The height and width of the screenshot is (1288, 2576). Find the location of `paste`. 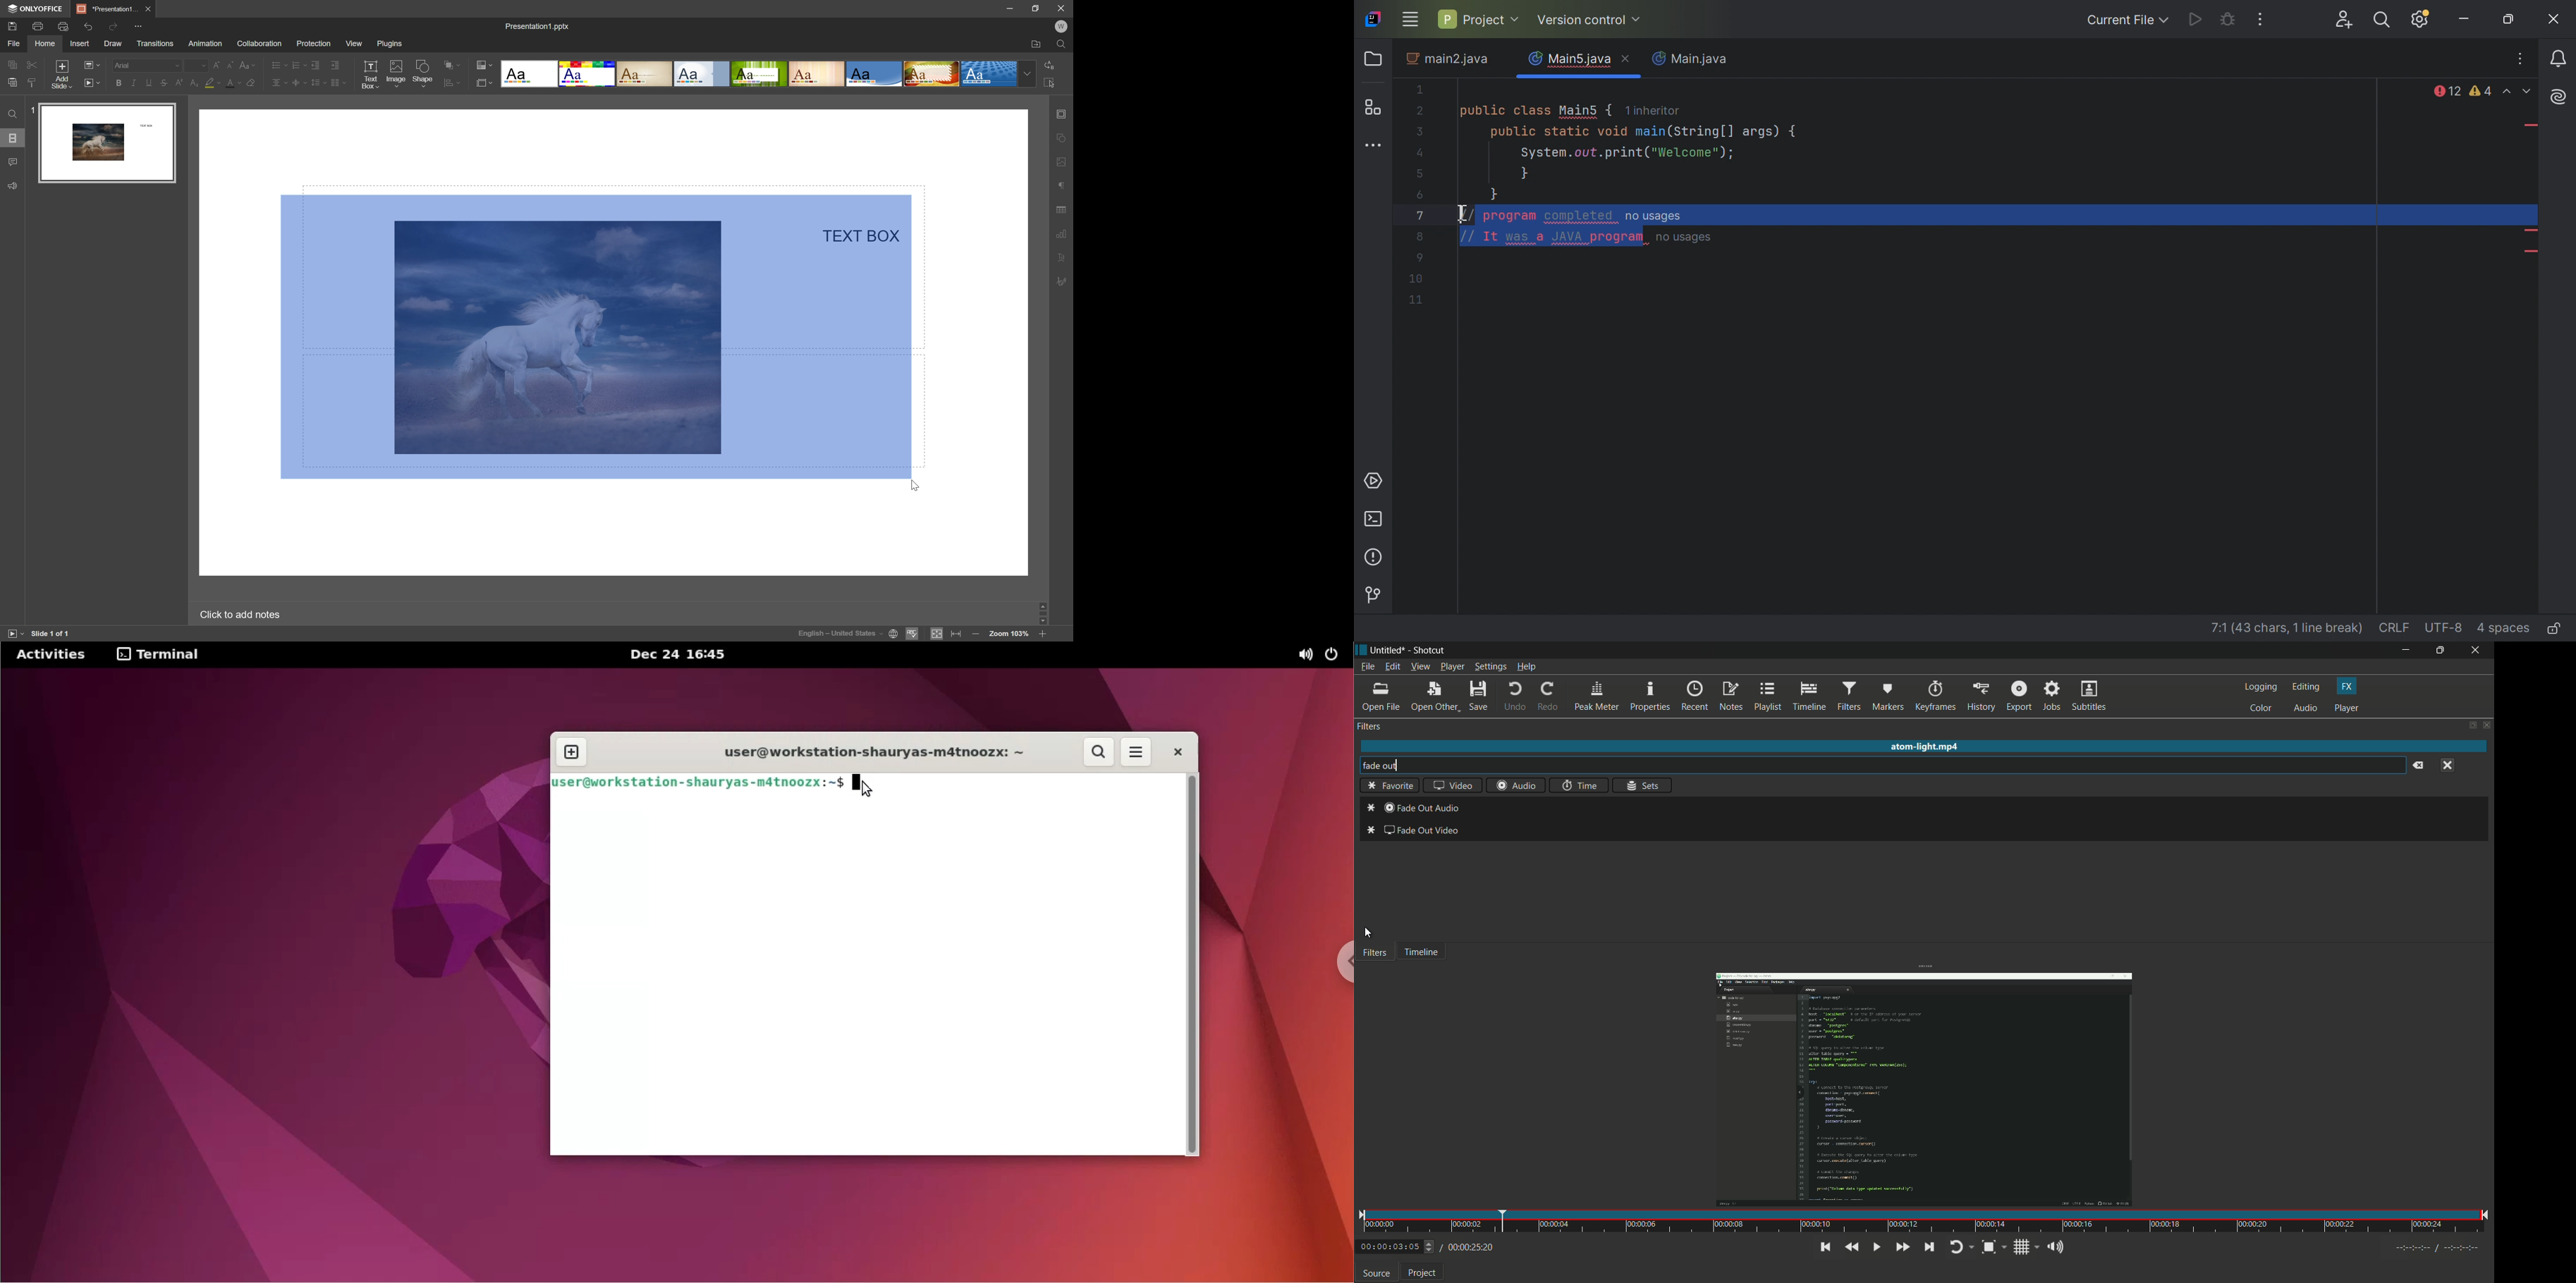

paste is located at coordinates (12, 82).